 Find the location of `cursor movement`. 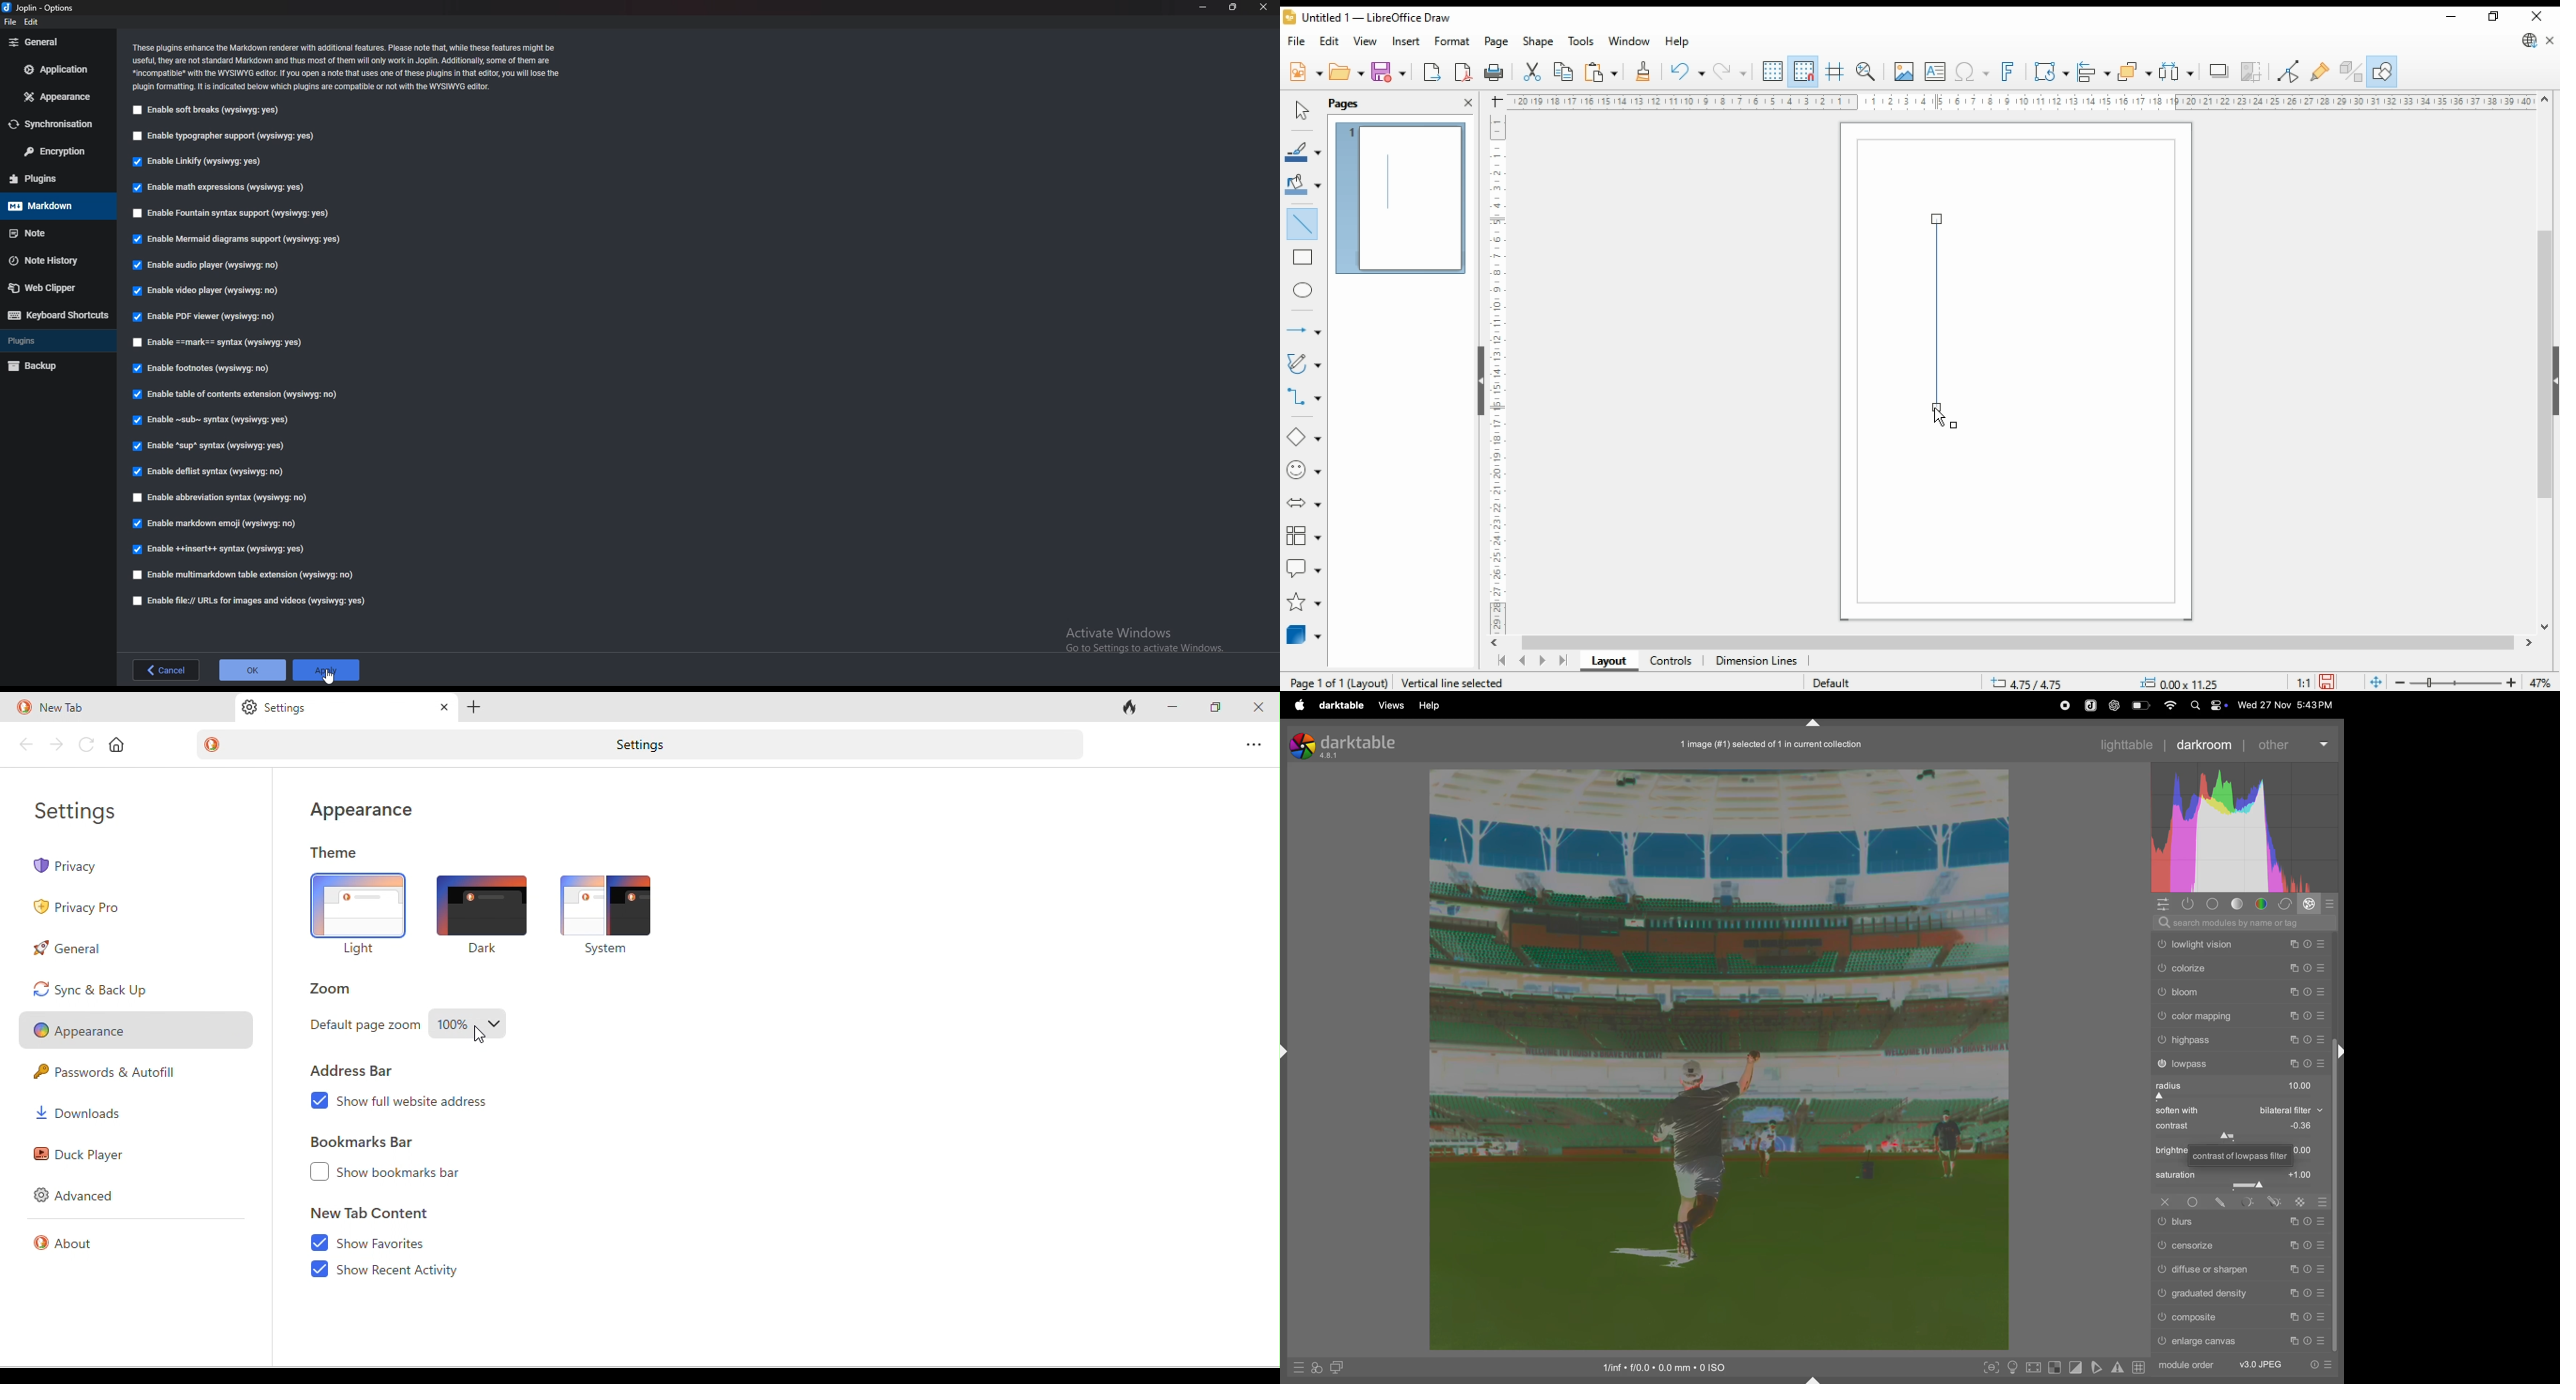

cursor movement is located at coordinates (482, 1035).